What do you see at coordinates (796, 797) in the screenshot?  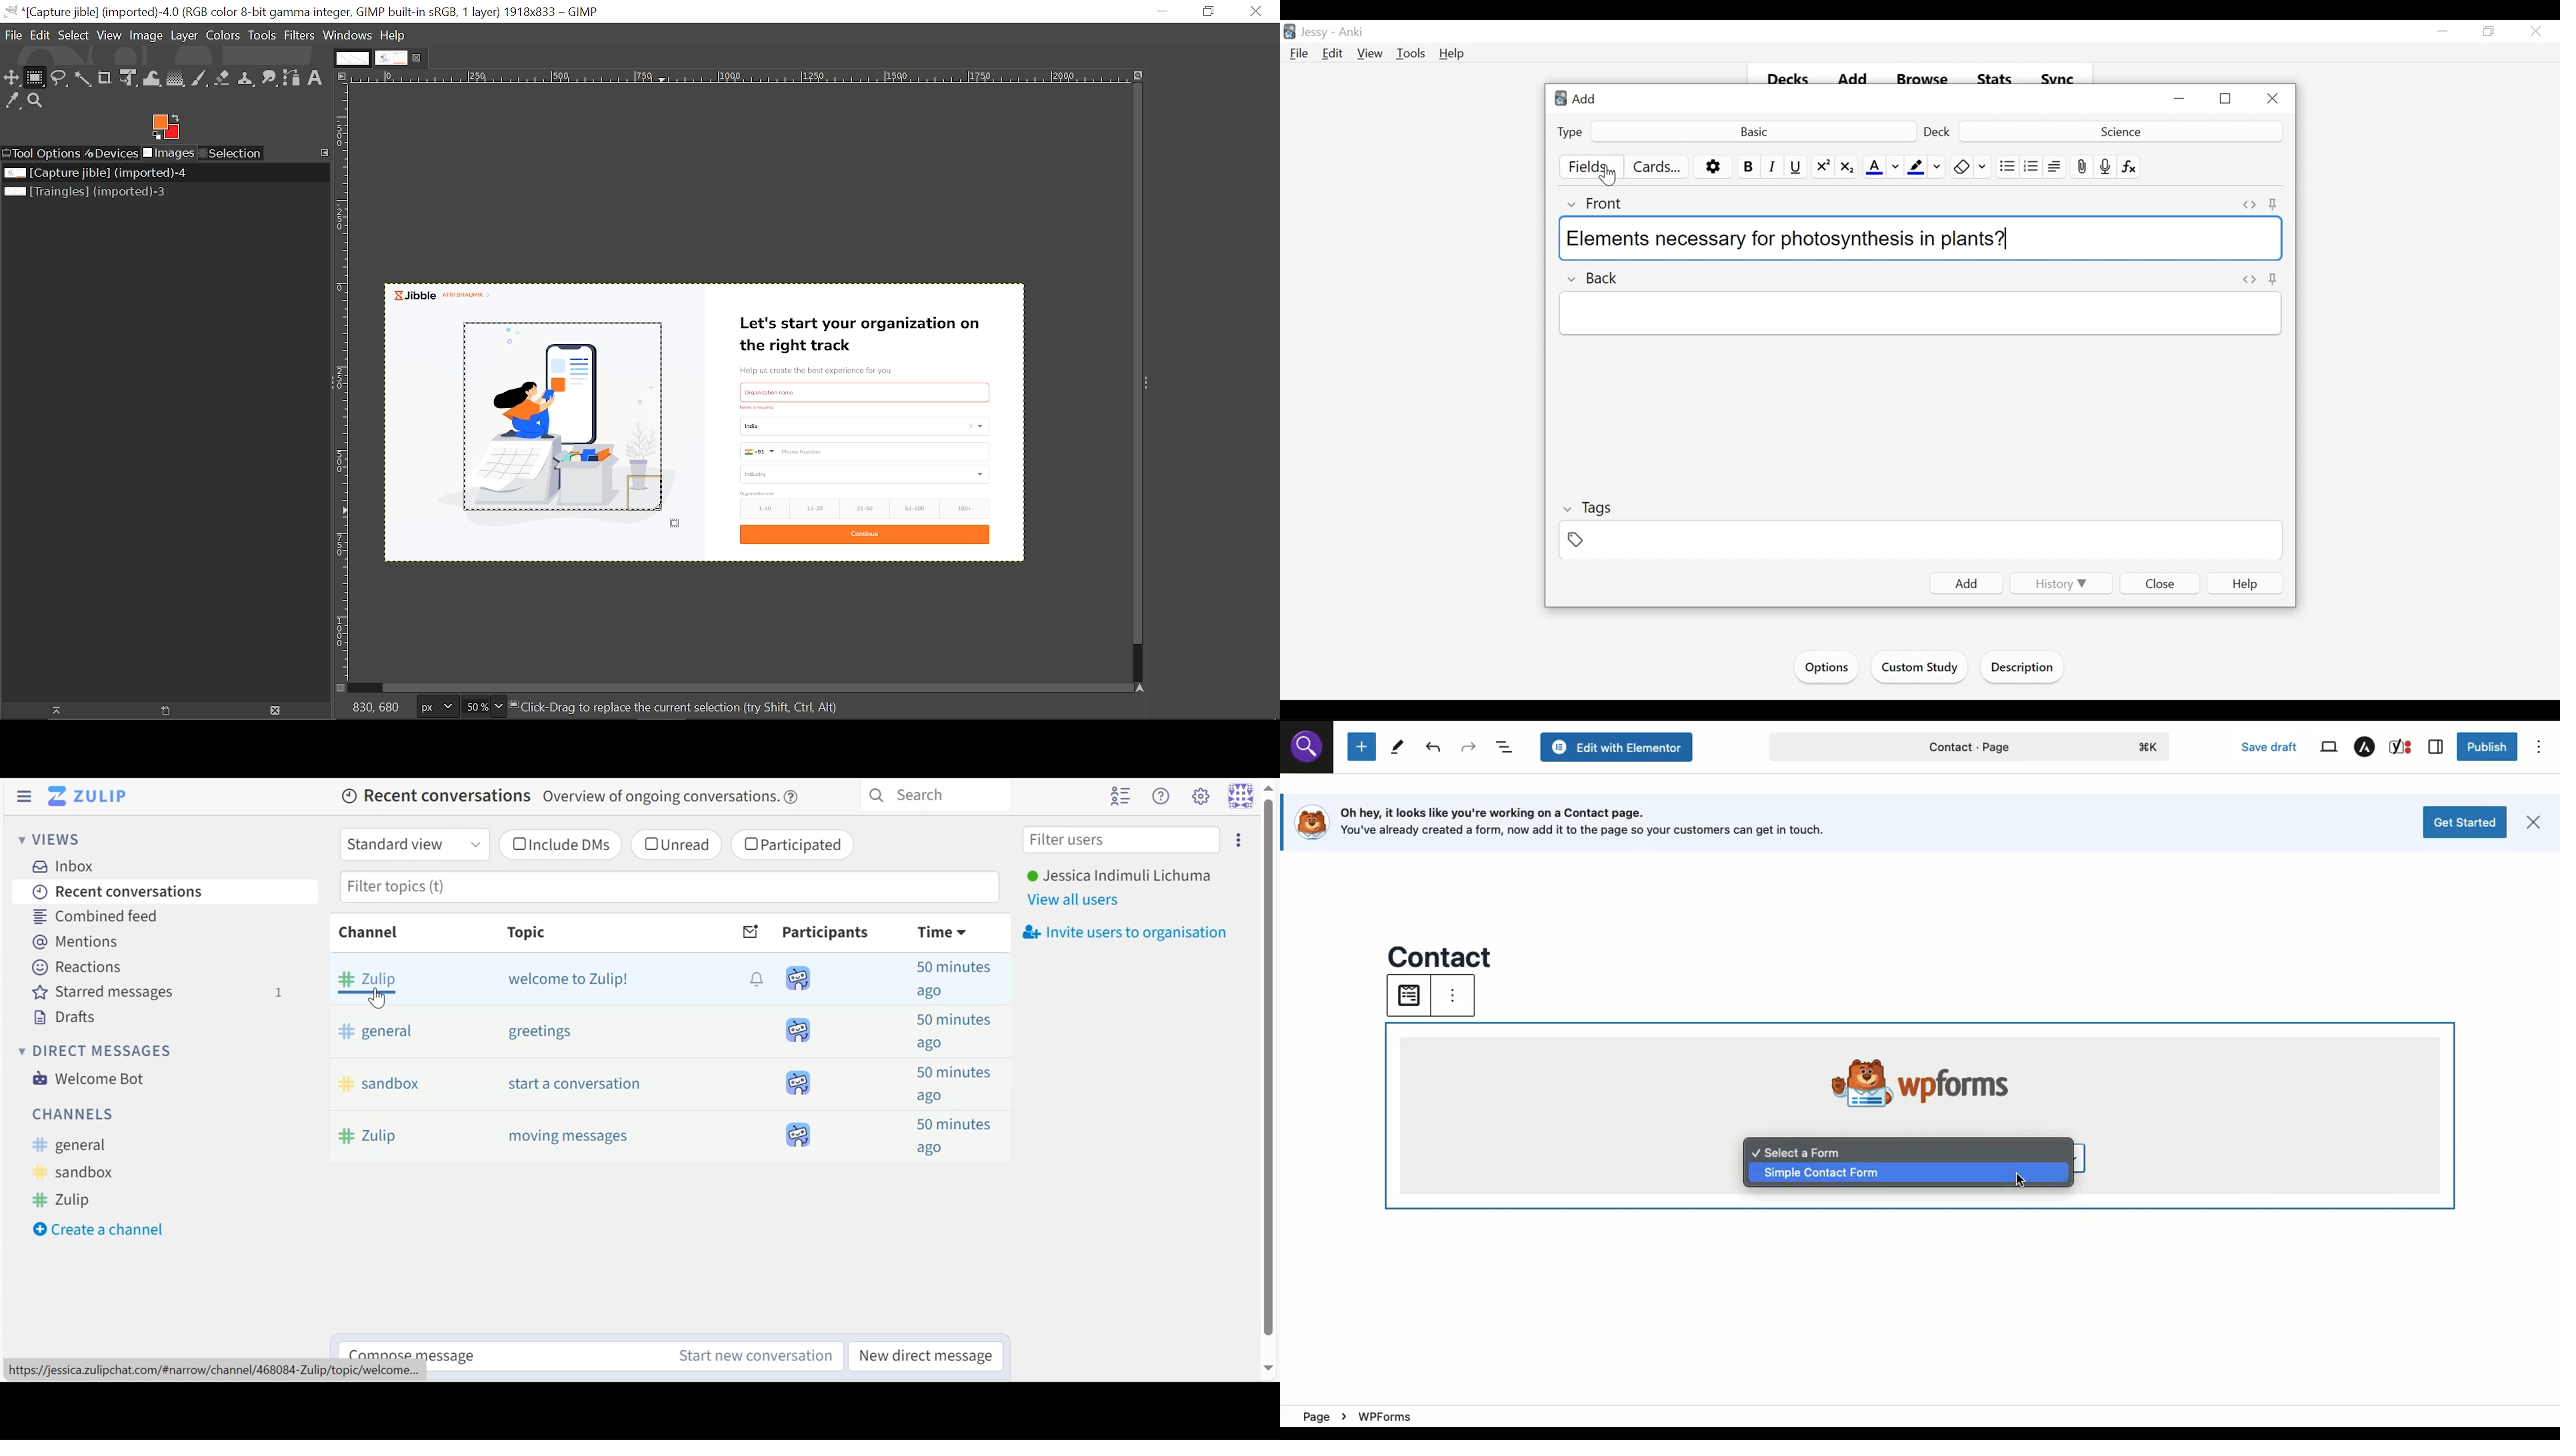 I see `help` at bounding box center [796, 797].